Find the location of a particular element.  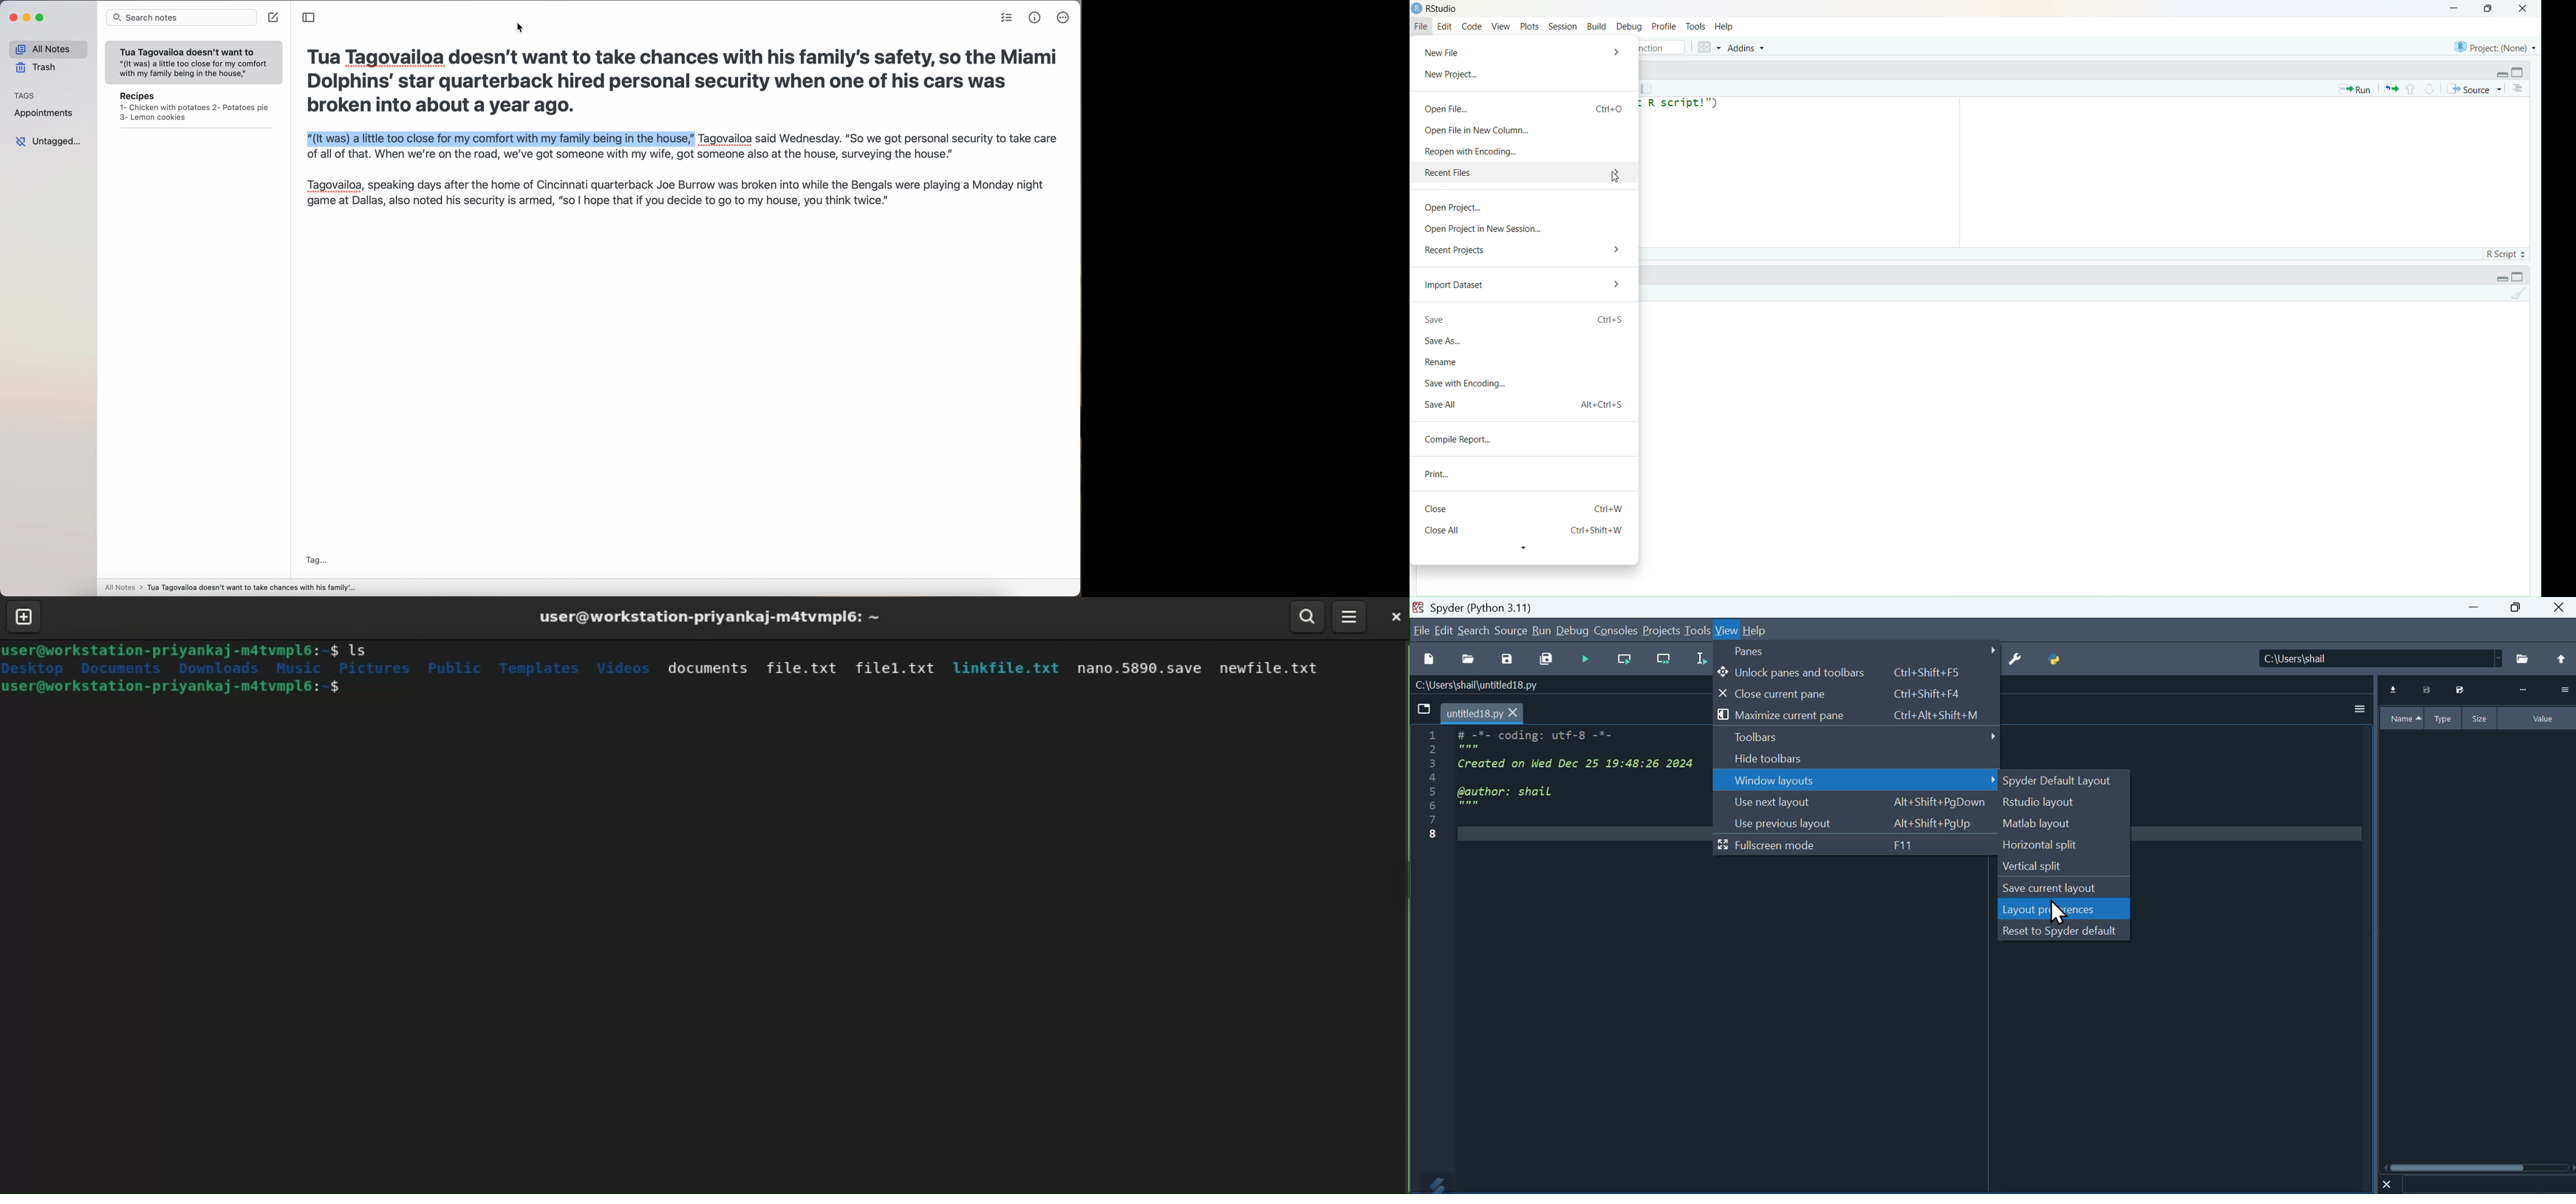

Go to next section/chunk (Ctrl + pgDn) is located at coordinates (2428, 88).